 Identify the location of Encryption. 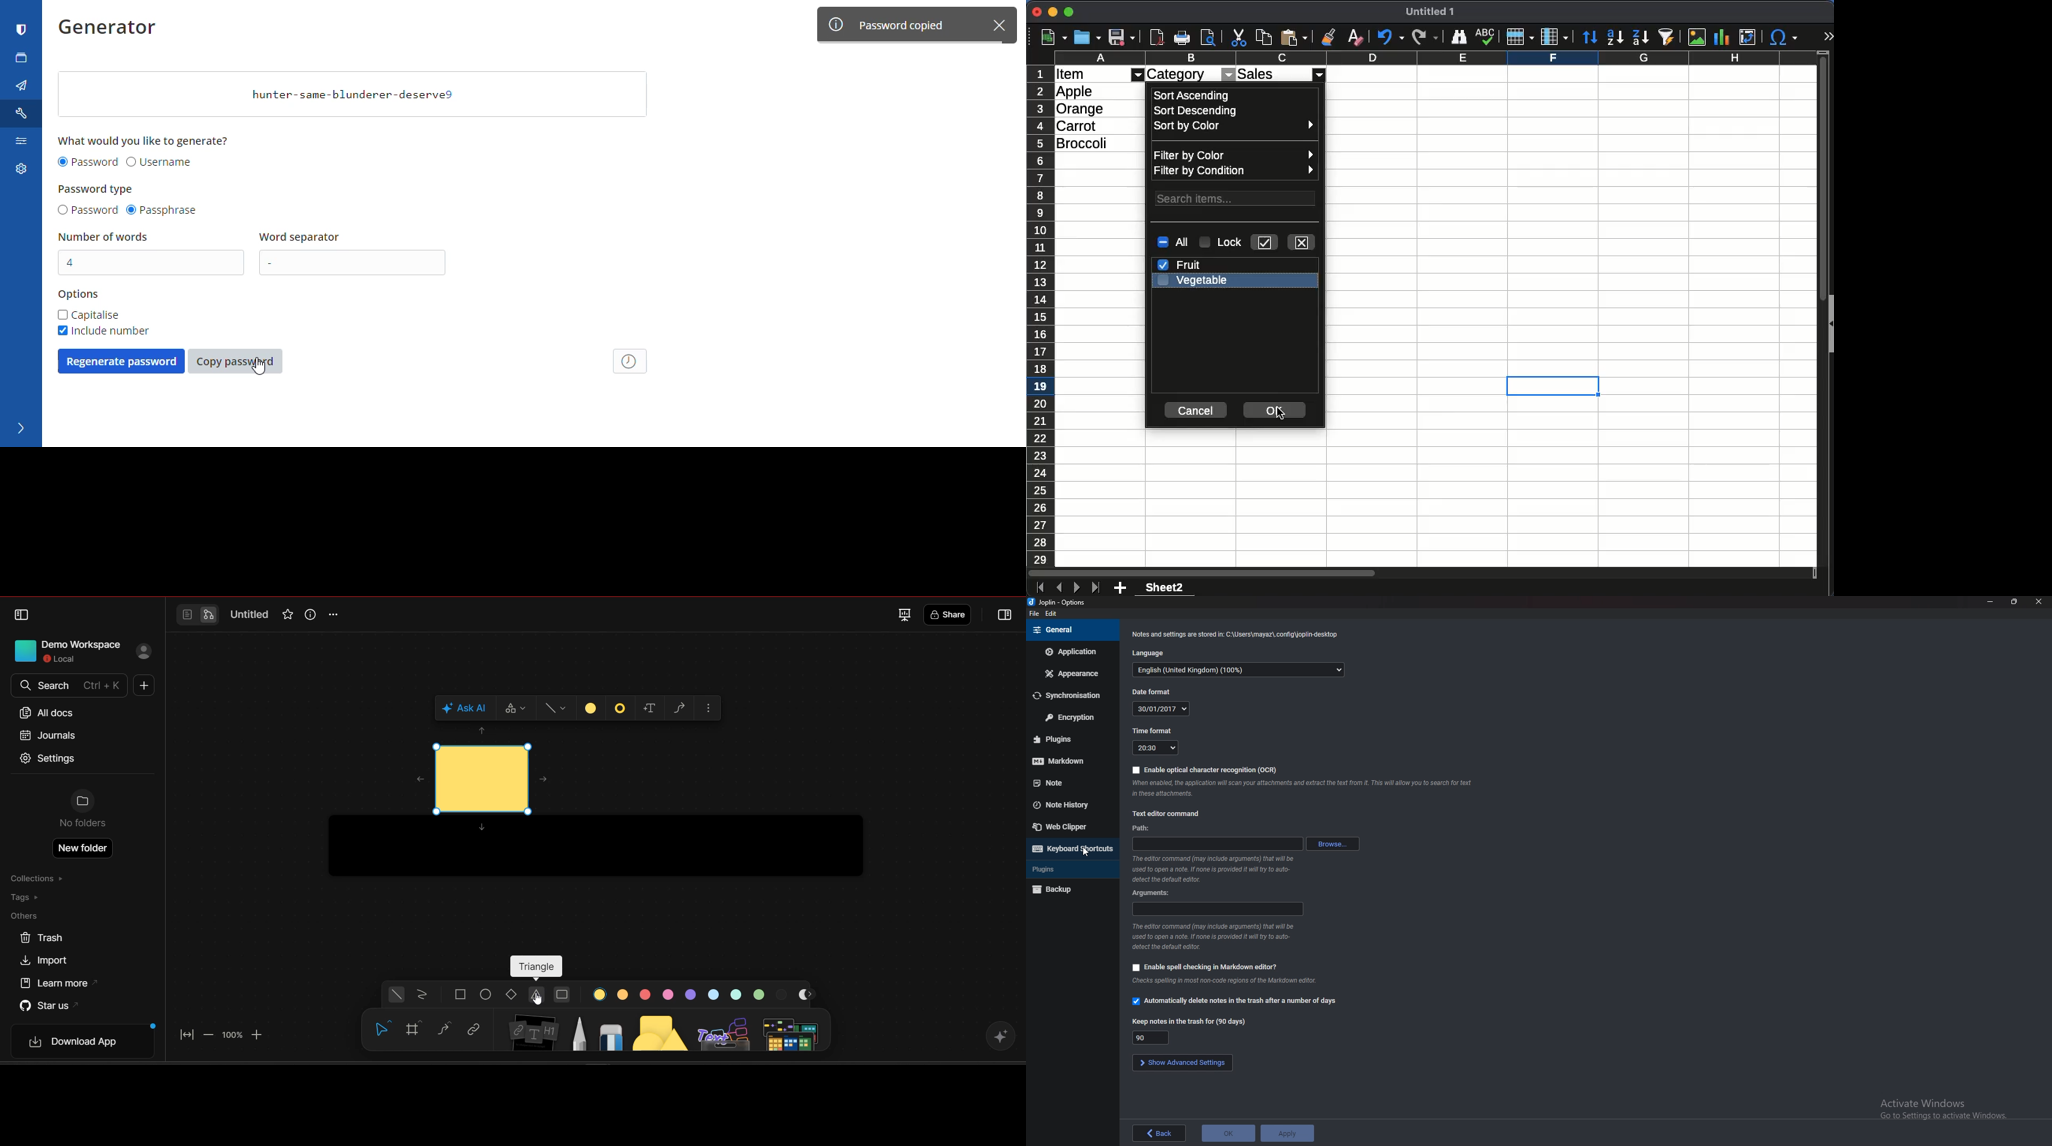
(1070, 717).